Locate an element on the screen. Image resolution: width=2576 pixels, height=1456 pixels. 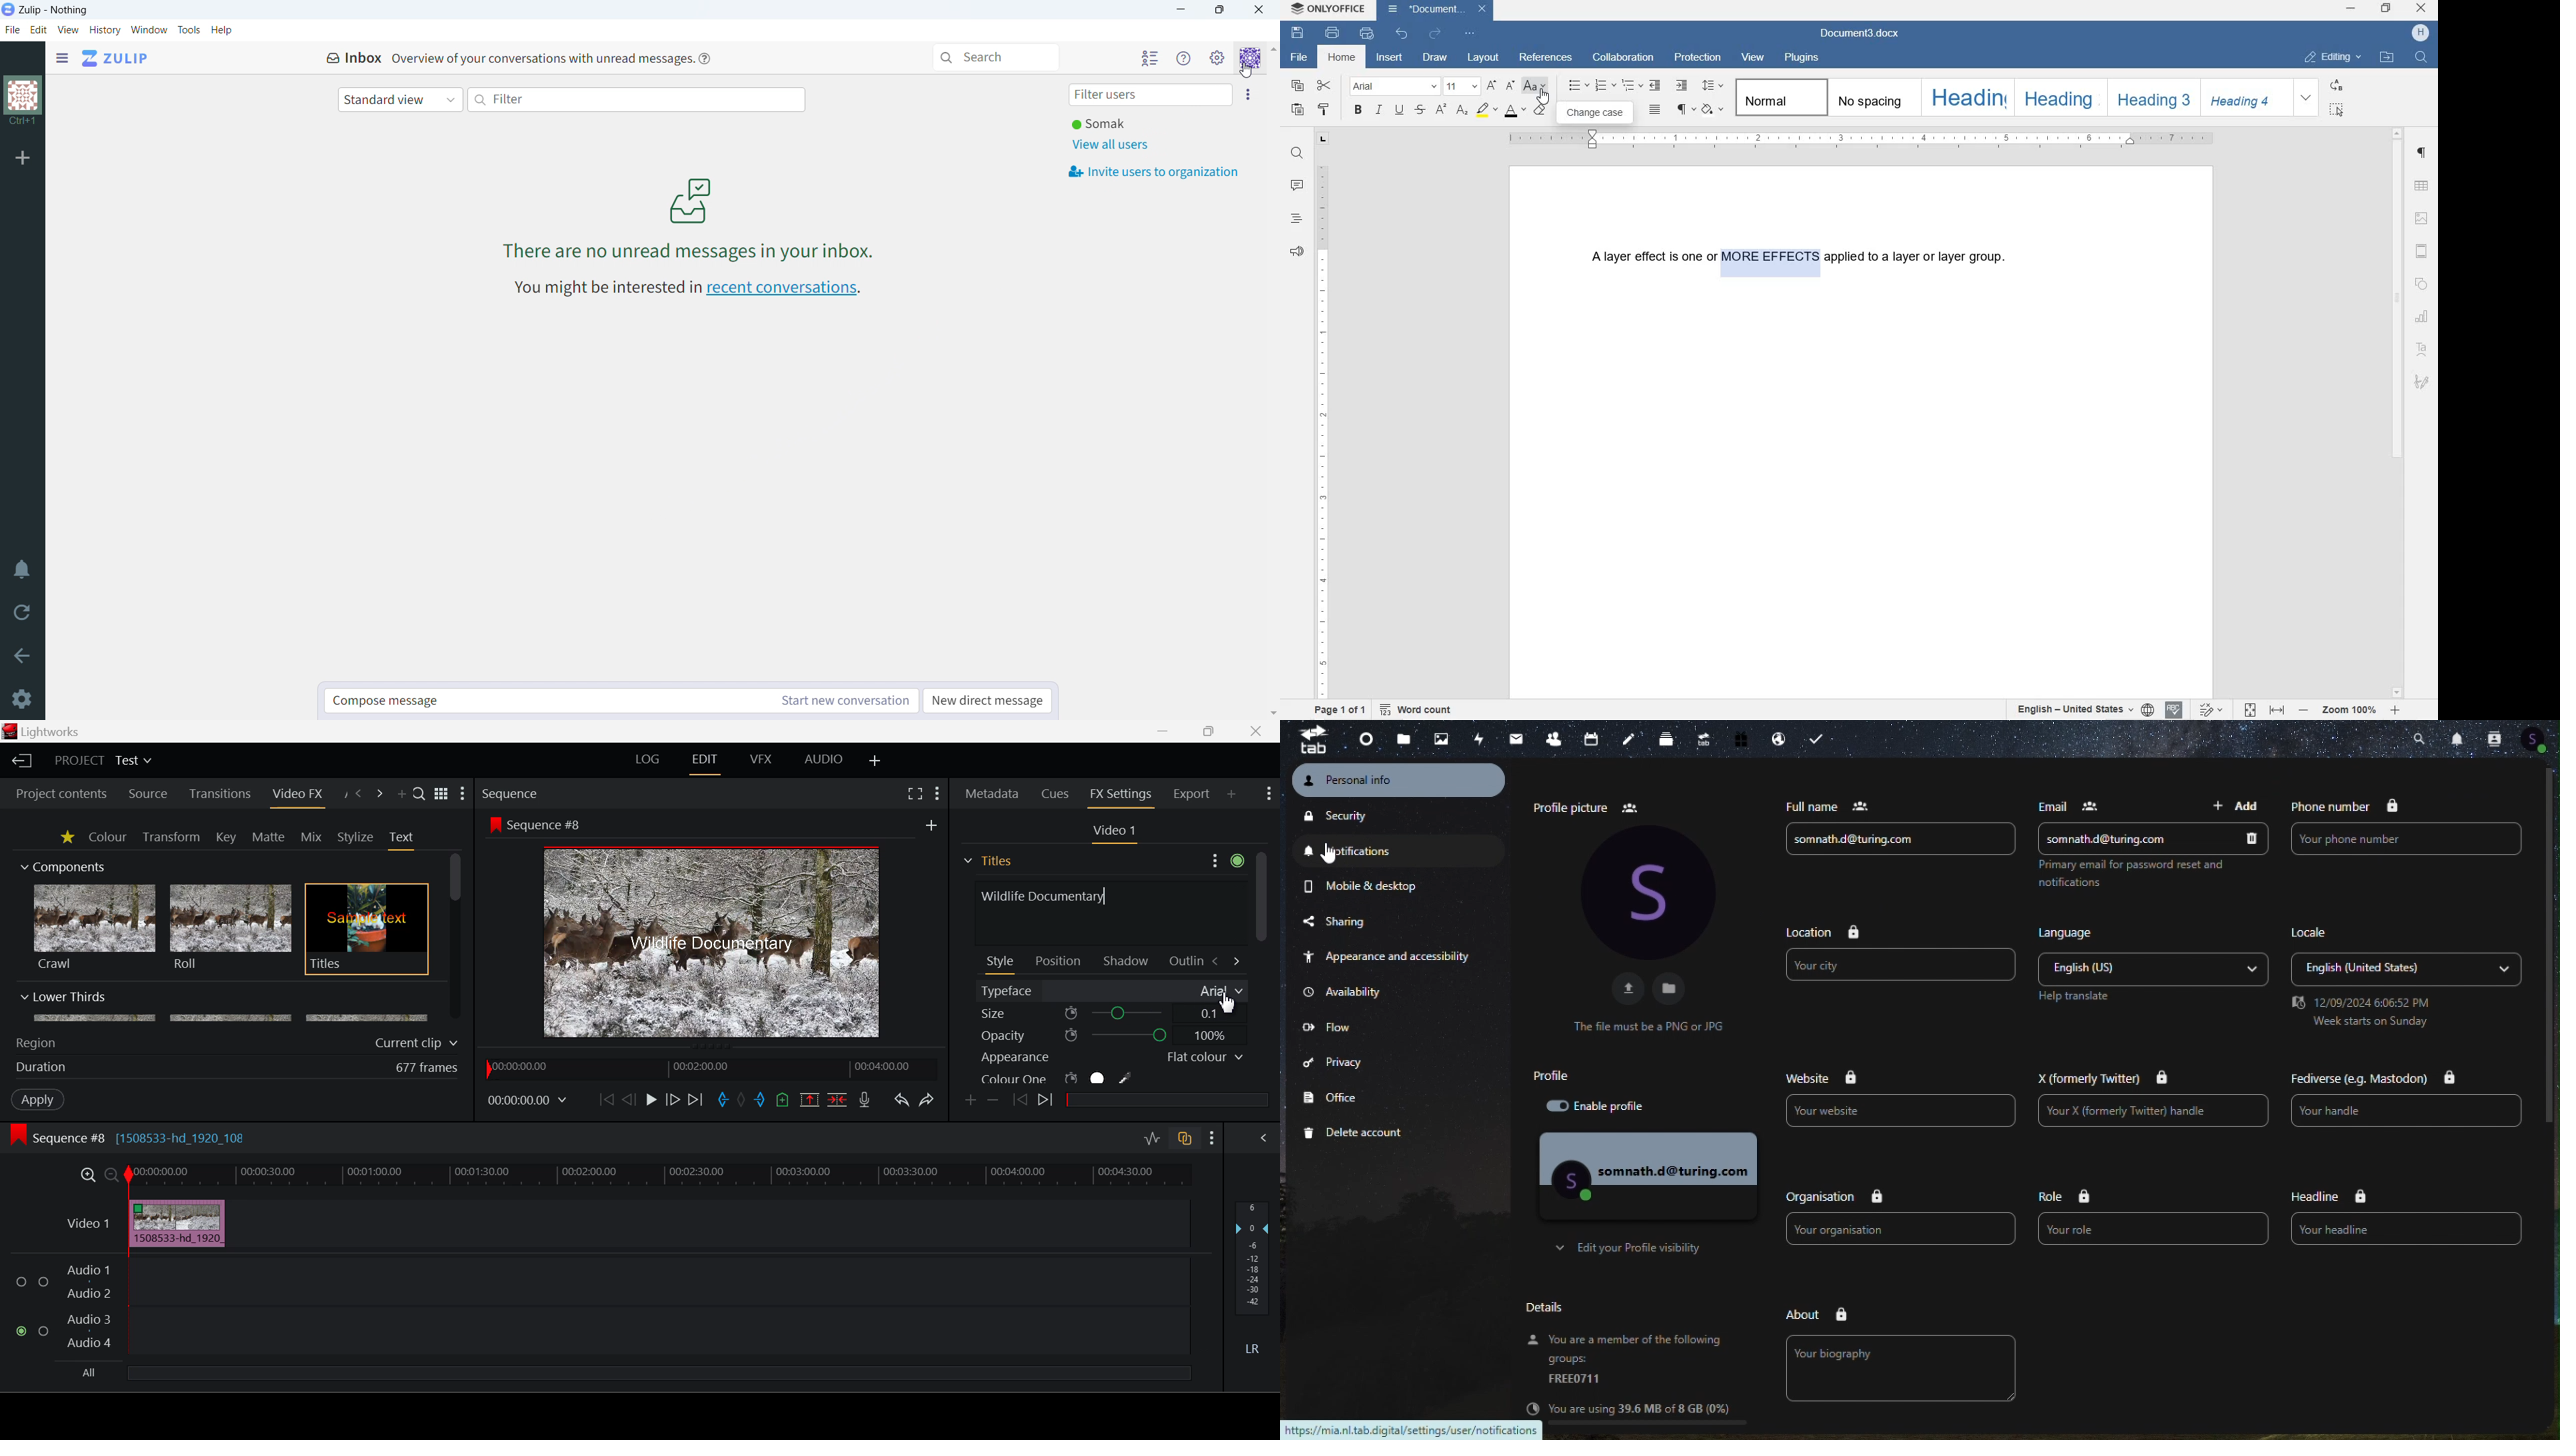
Your biography is located at coordinates (1903, 1367).